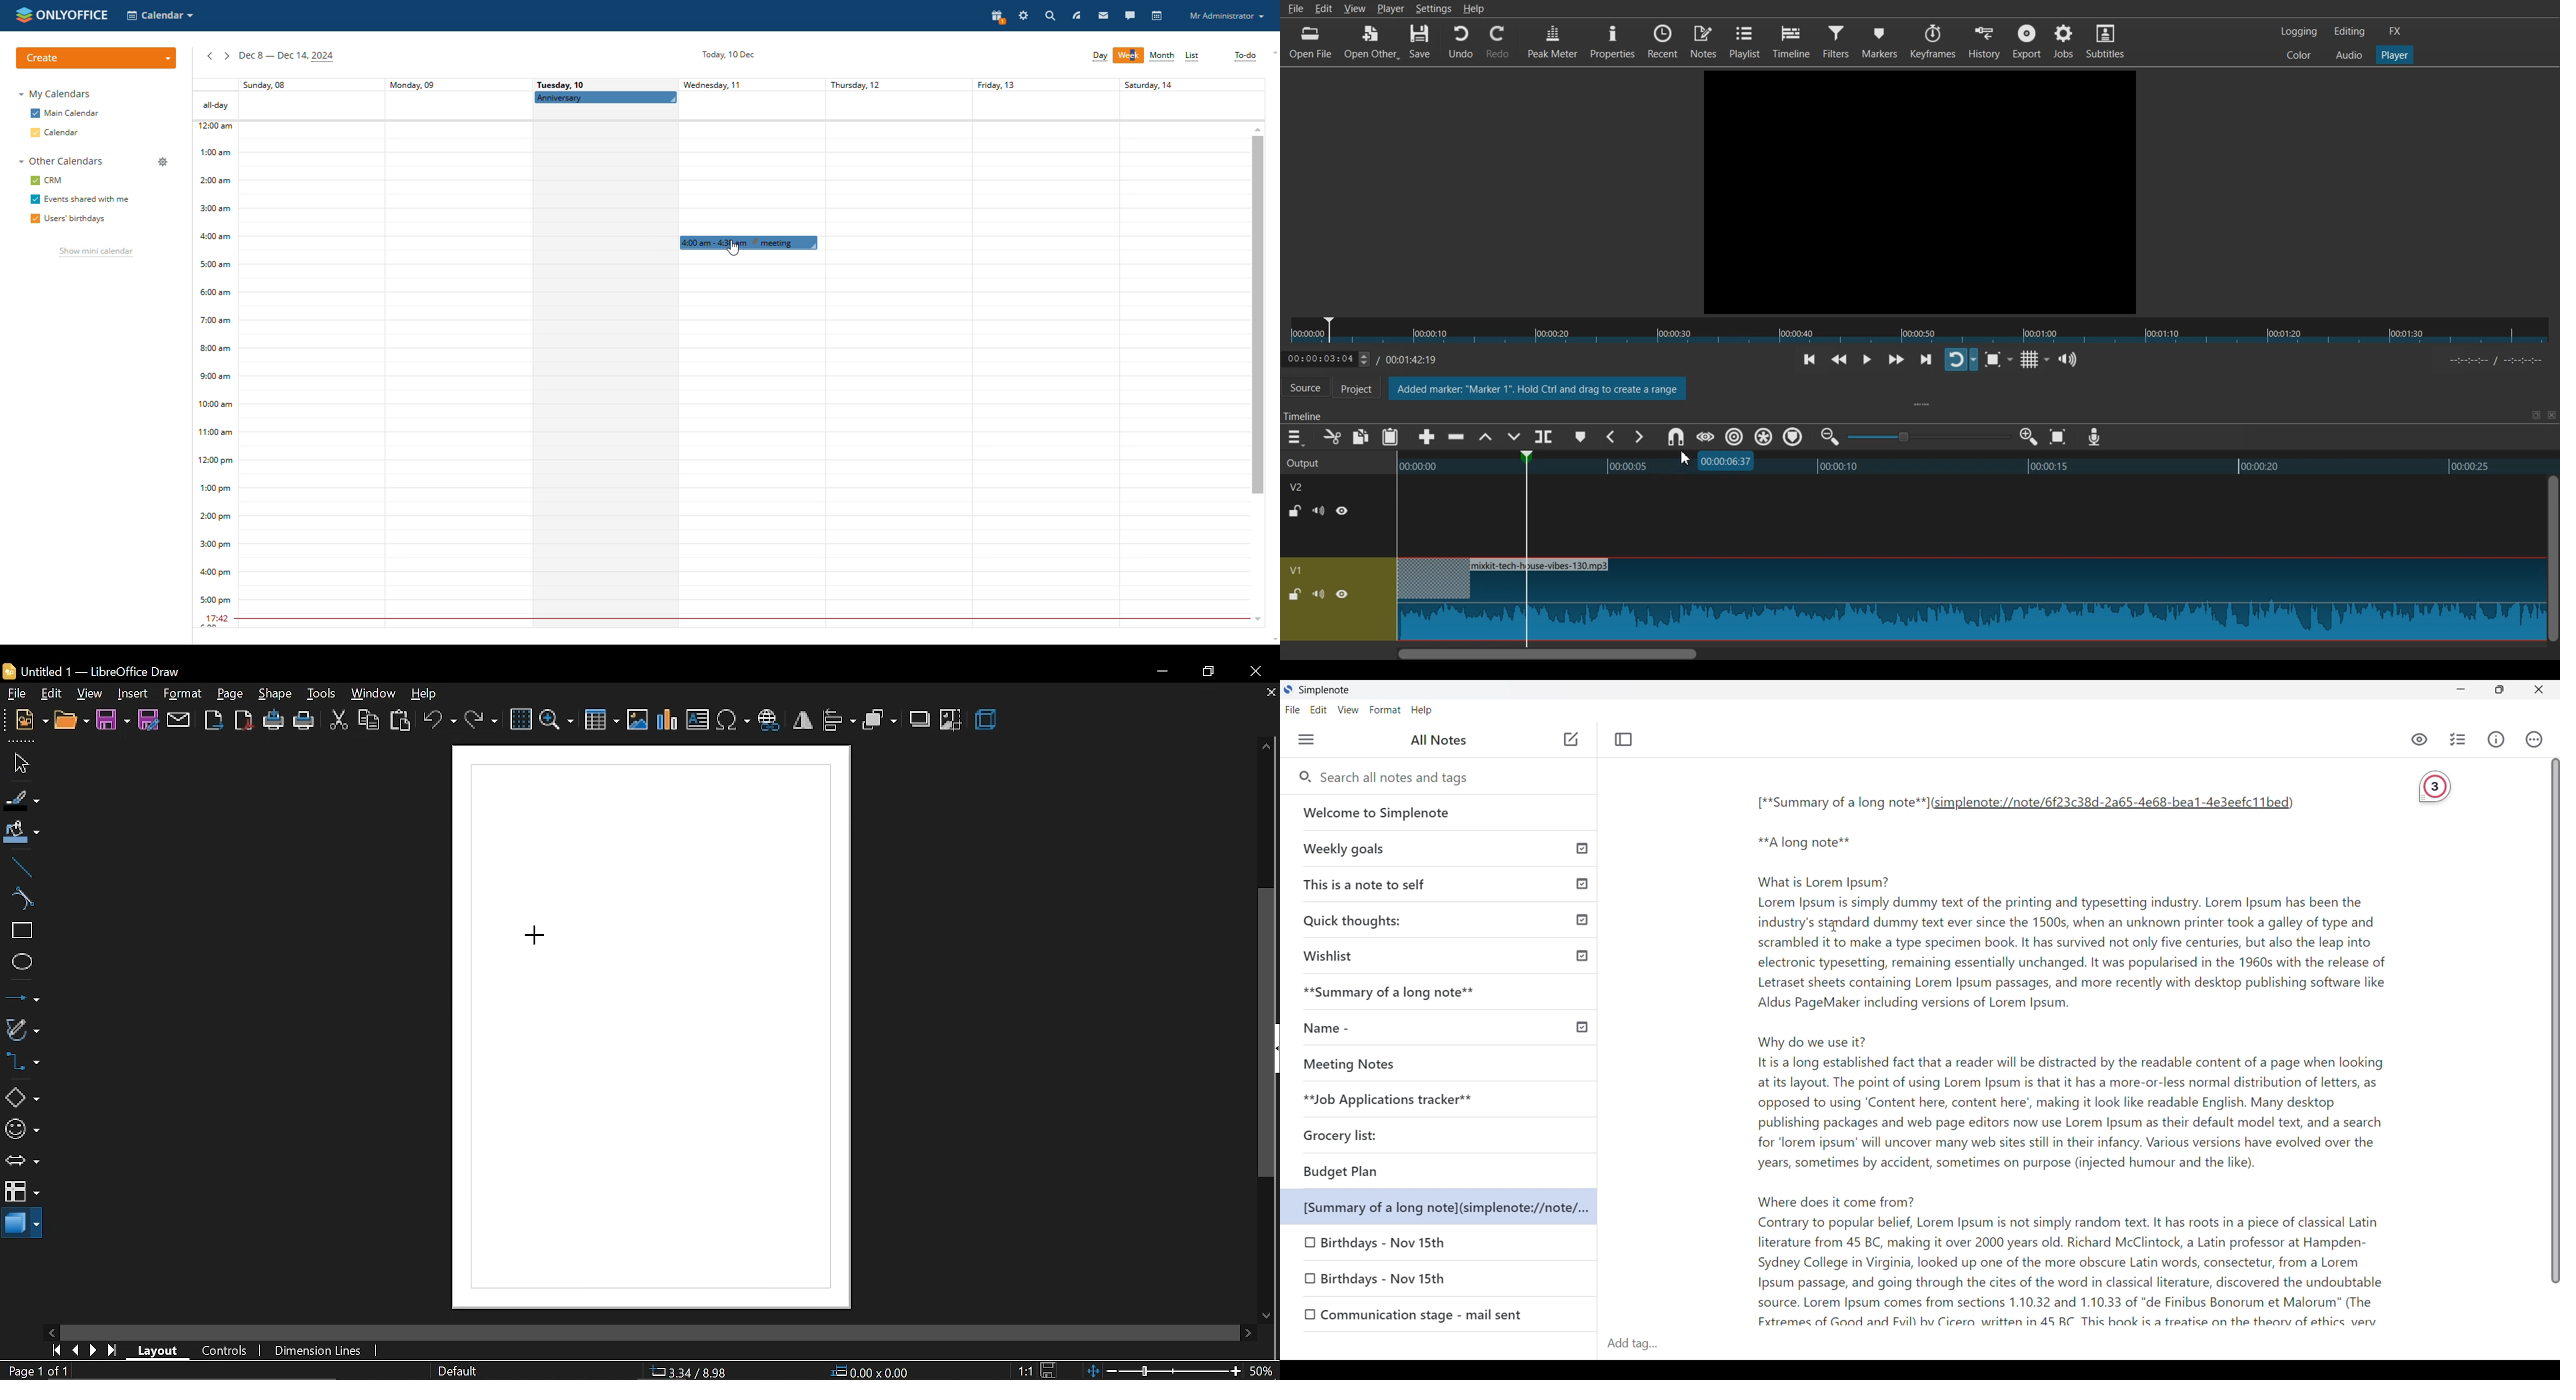  What do you see at coordinates (67, 219) in the screenshot?
I see `users' birthdays` at bounding box center [67, 219].